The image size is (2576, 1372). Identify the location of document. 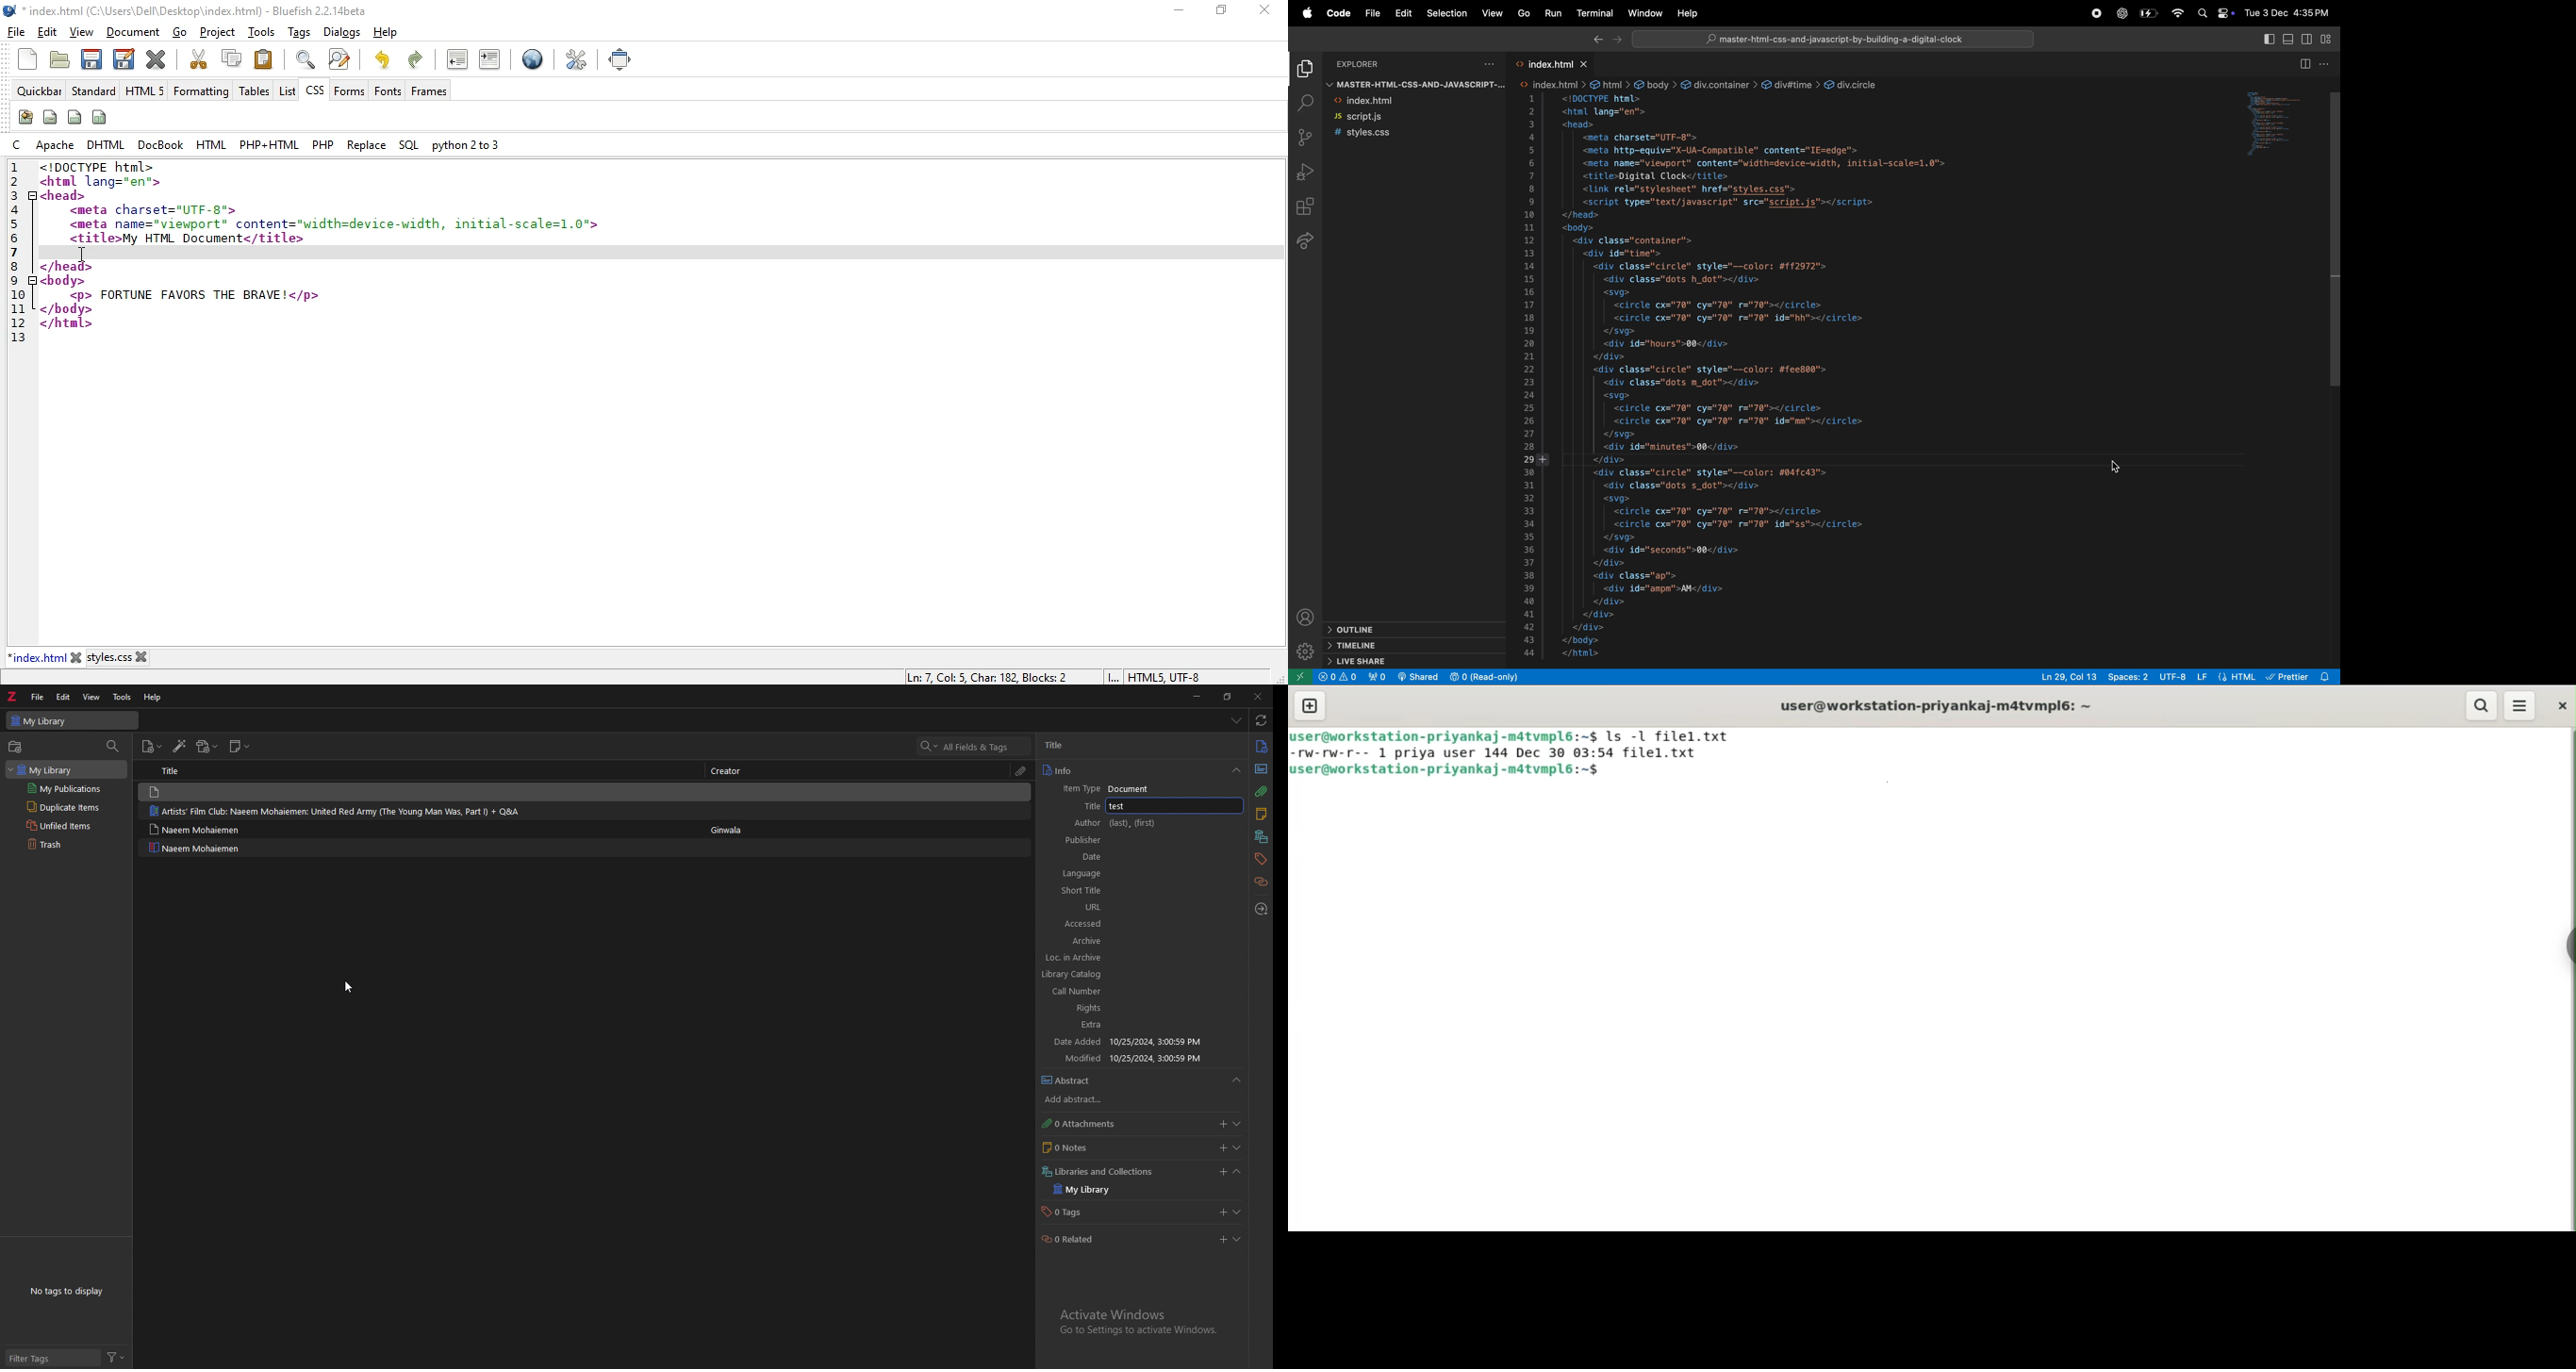
(133, 33).